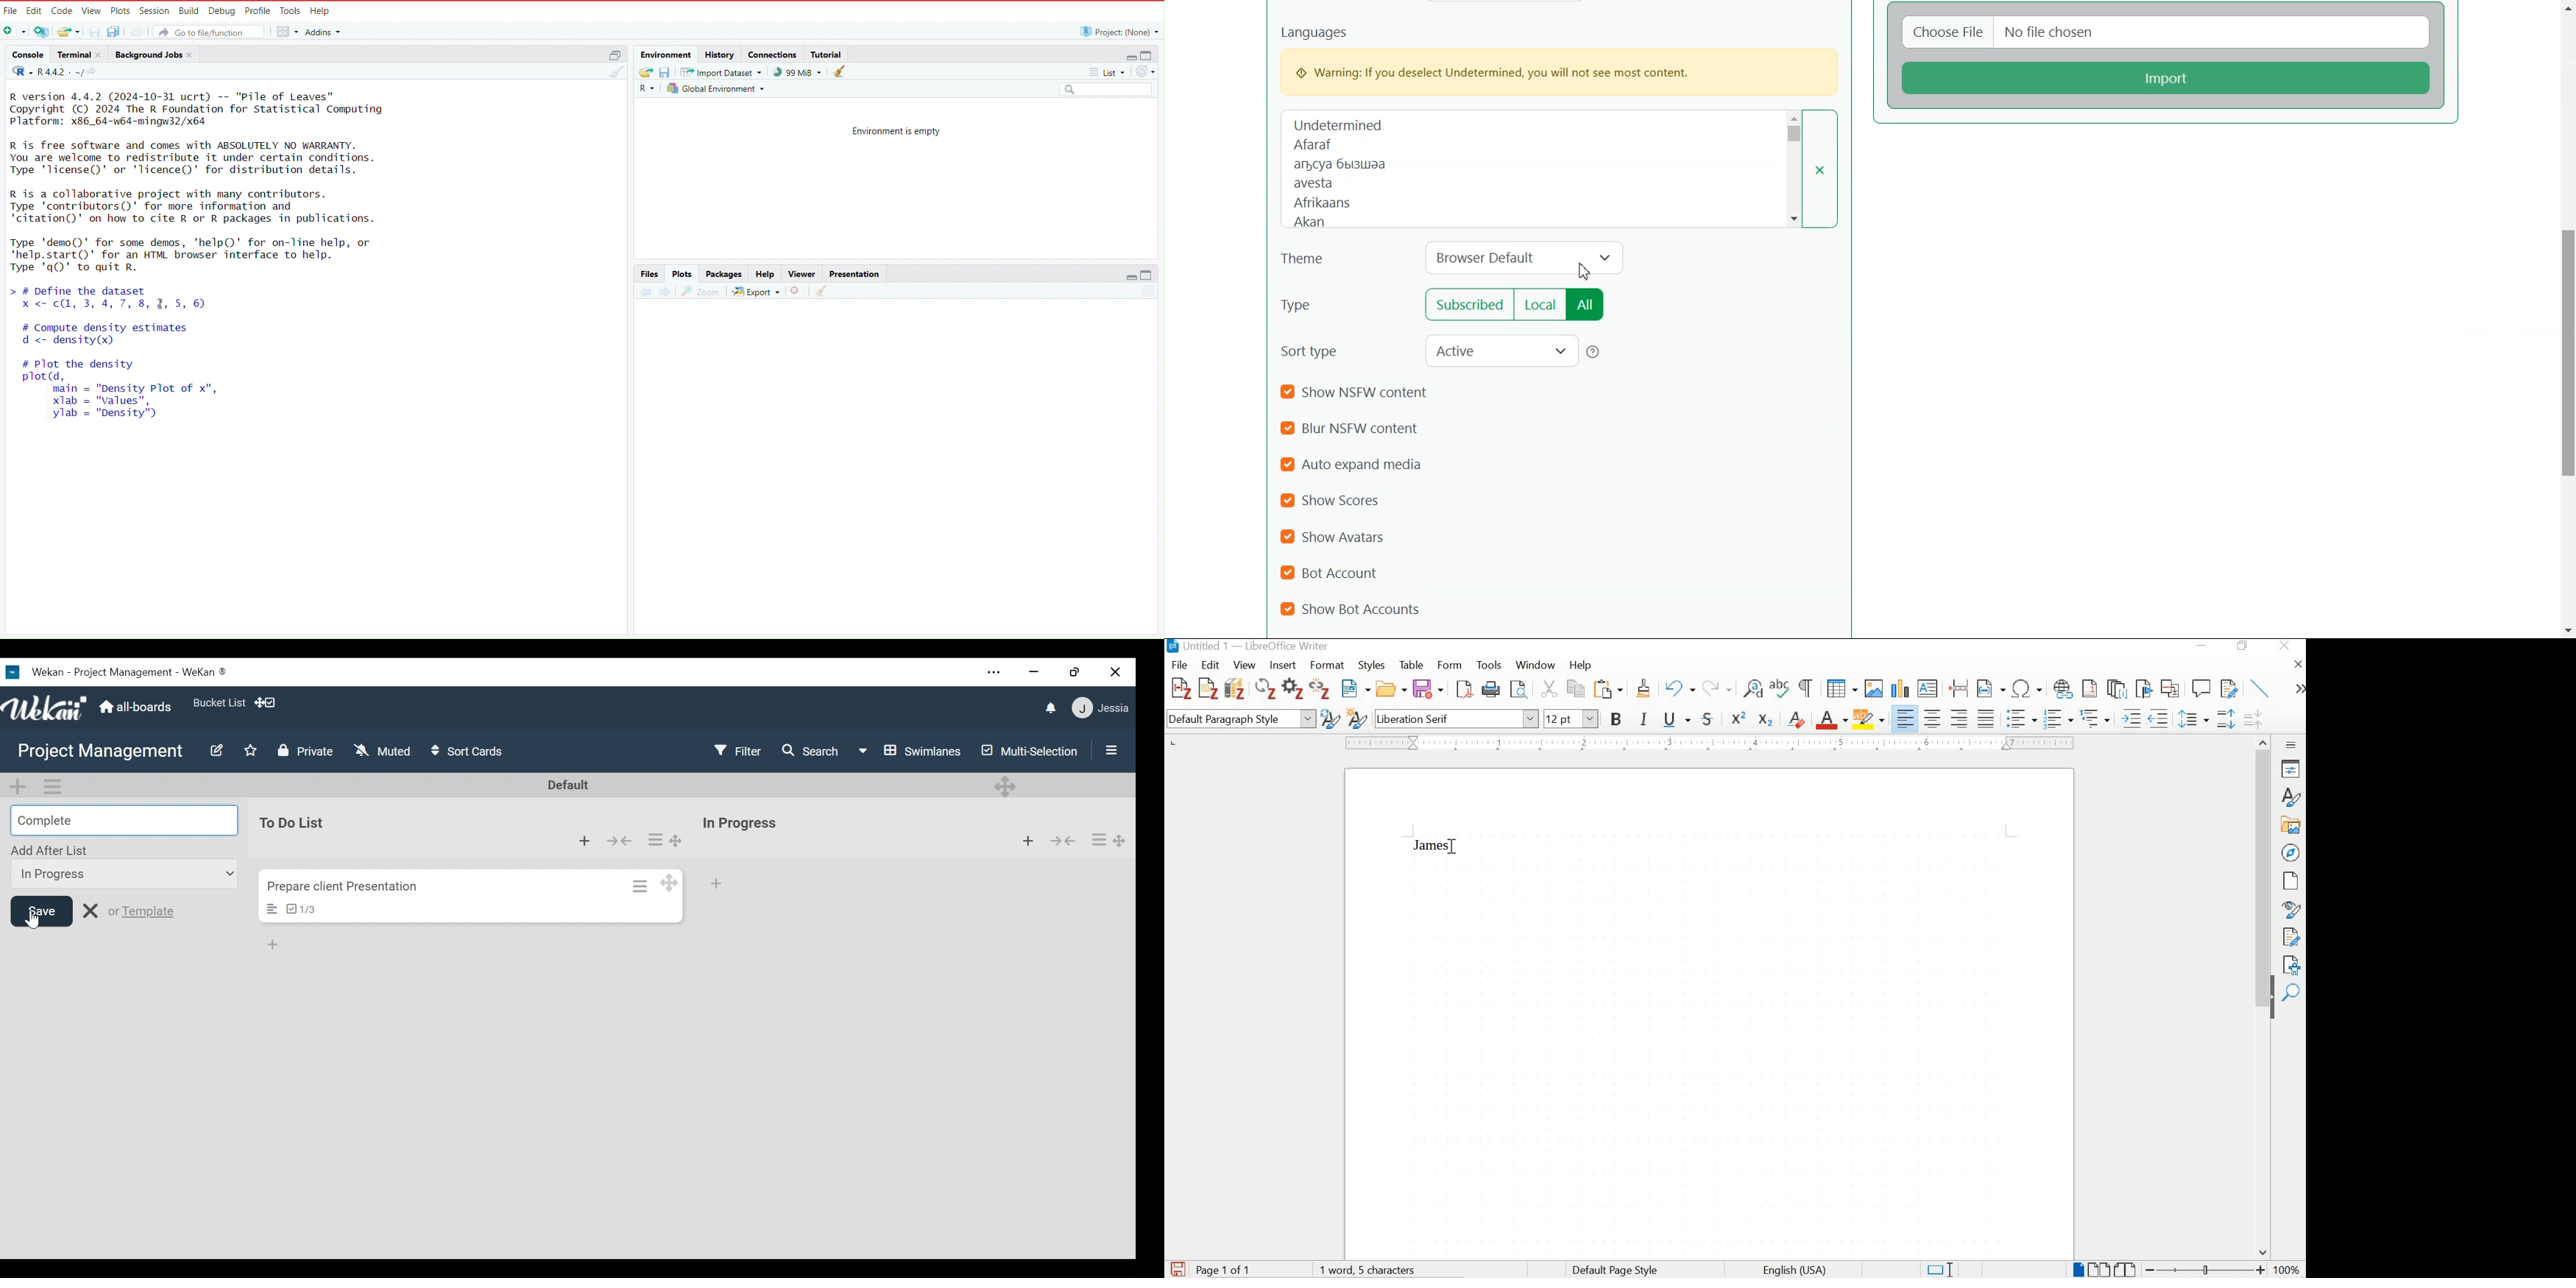  Describe the element at coordinates (1126, 278) in the screenshot. I see `minimize` at that location.